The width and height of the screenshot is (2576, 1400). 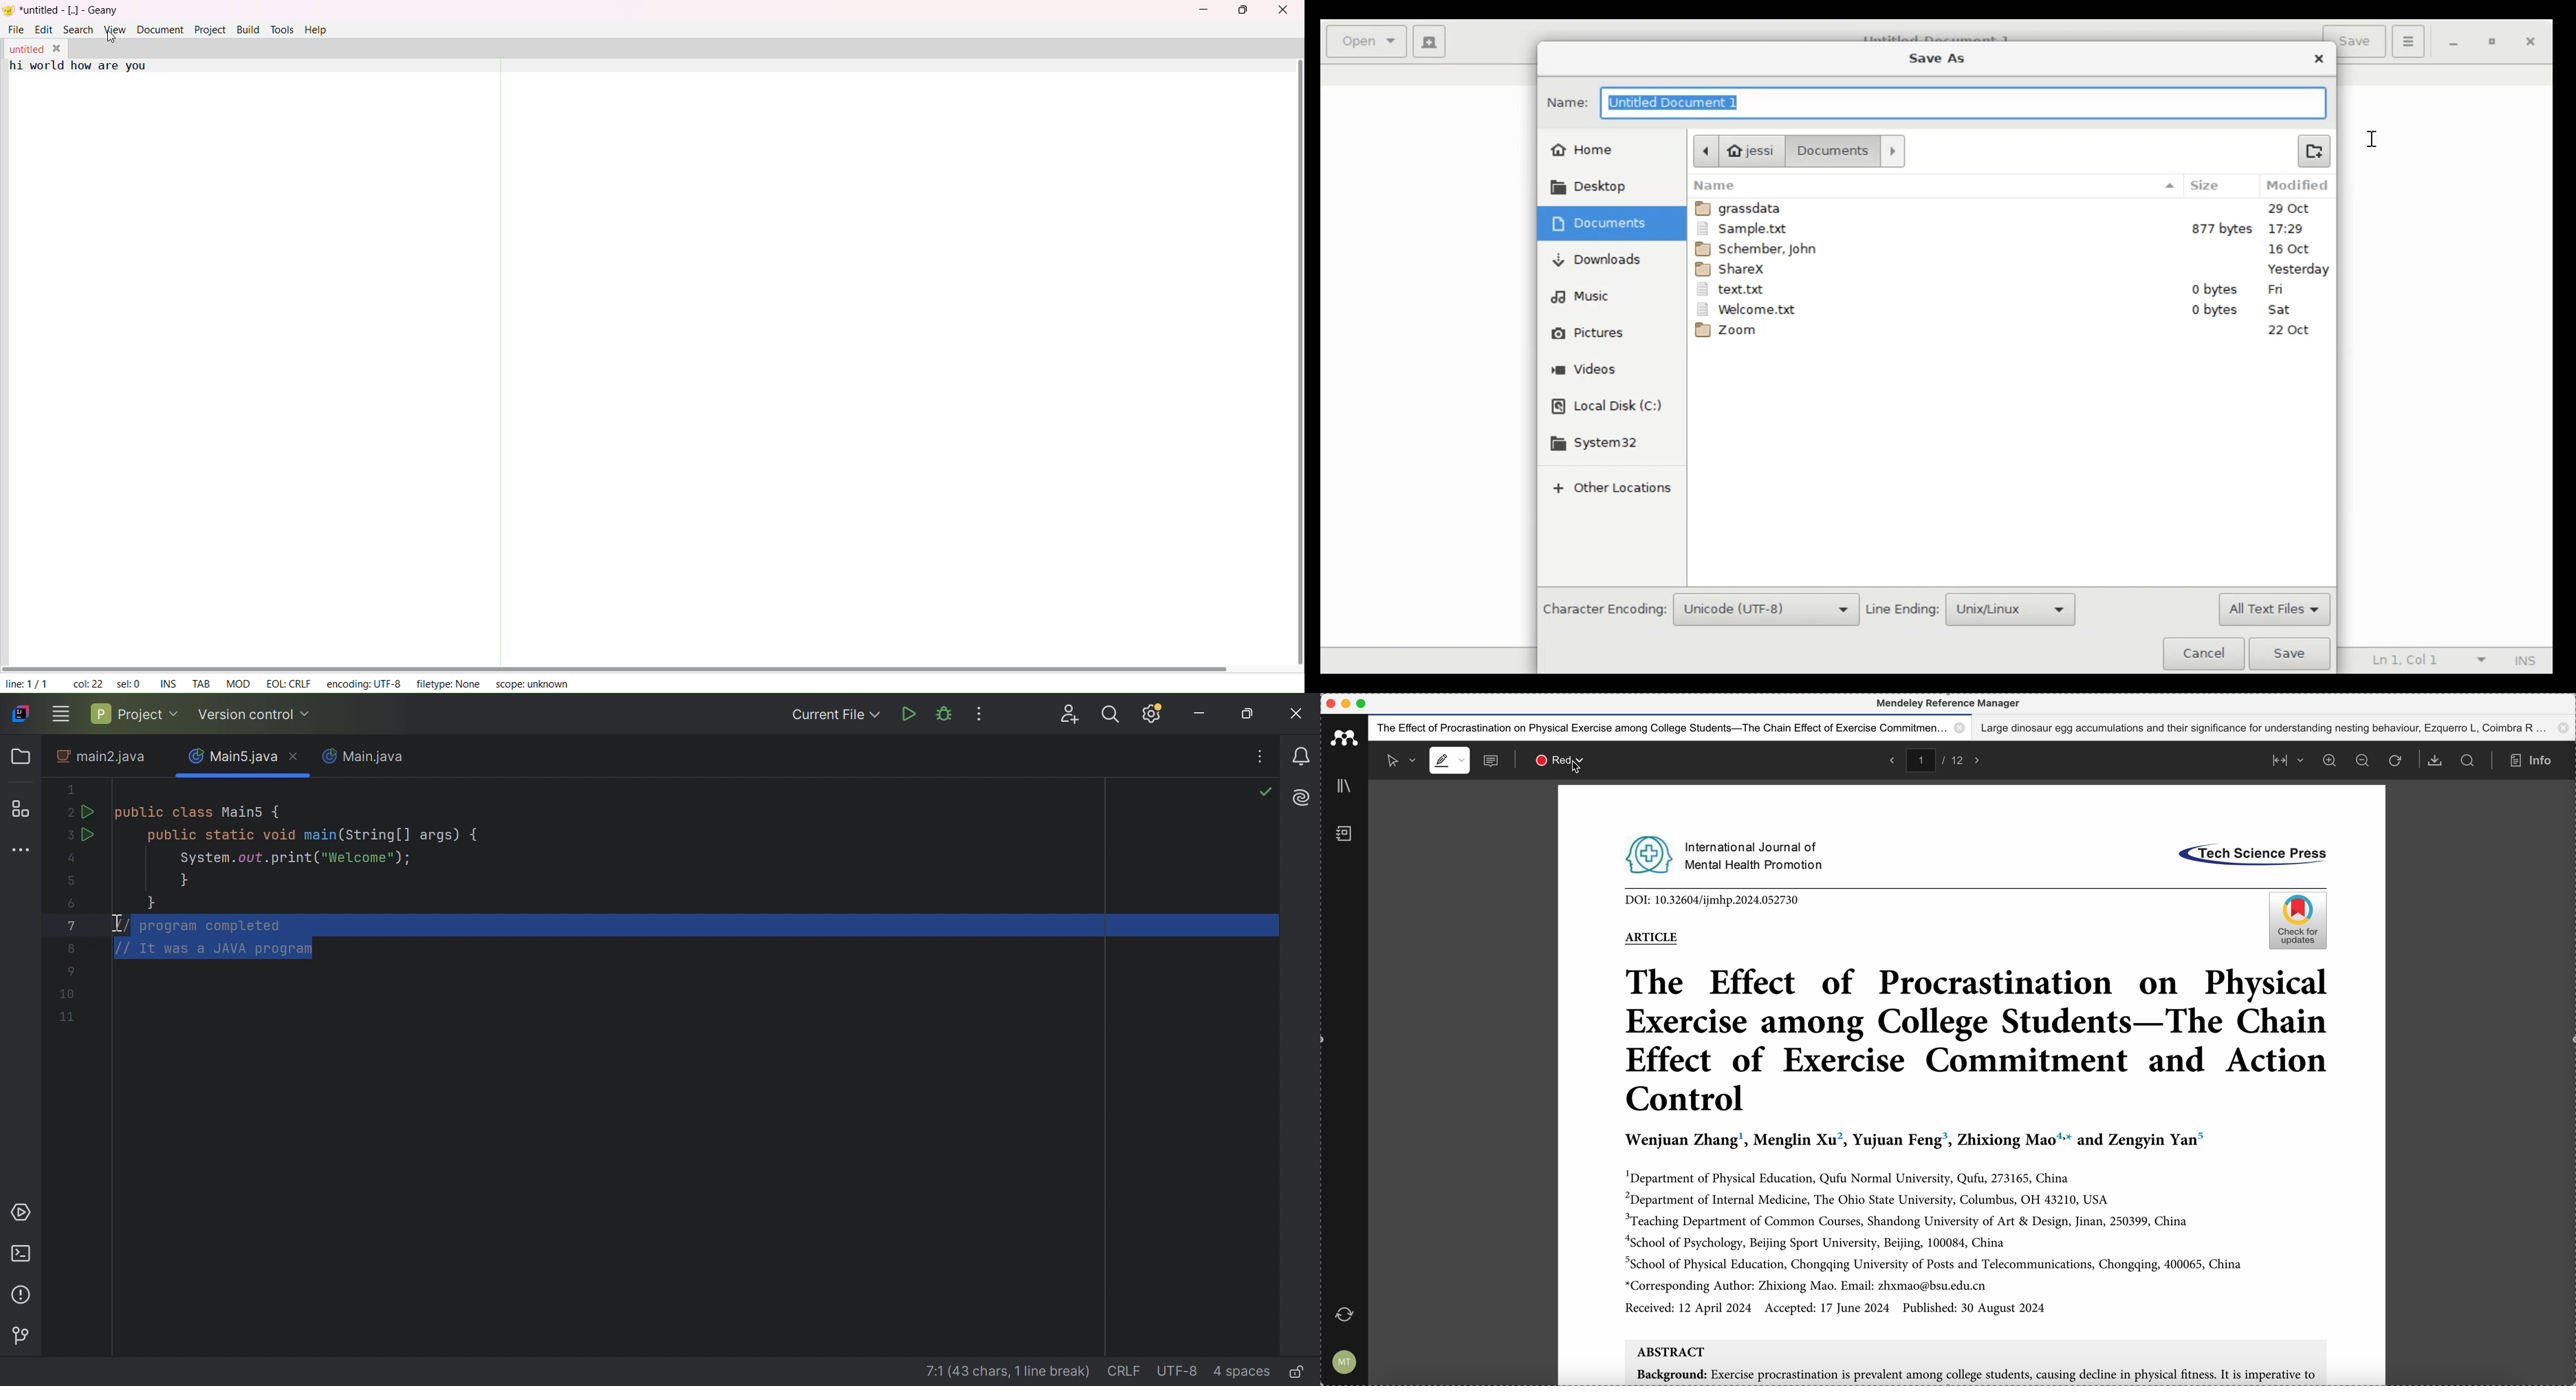 I want to click on Size, so click(x=2216, y=186).